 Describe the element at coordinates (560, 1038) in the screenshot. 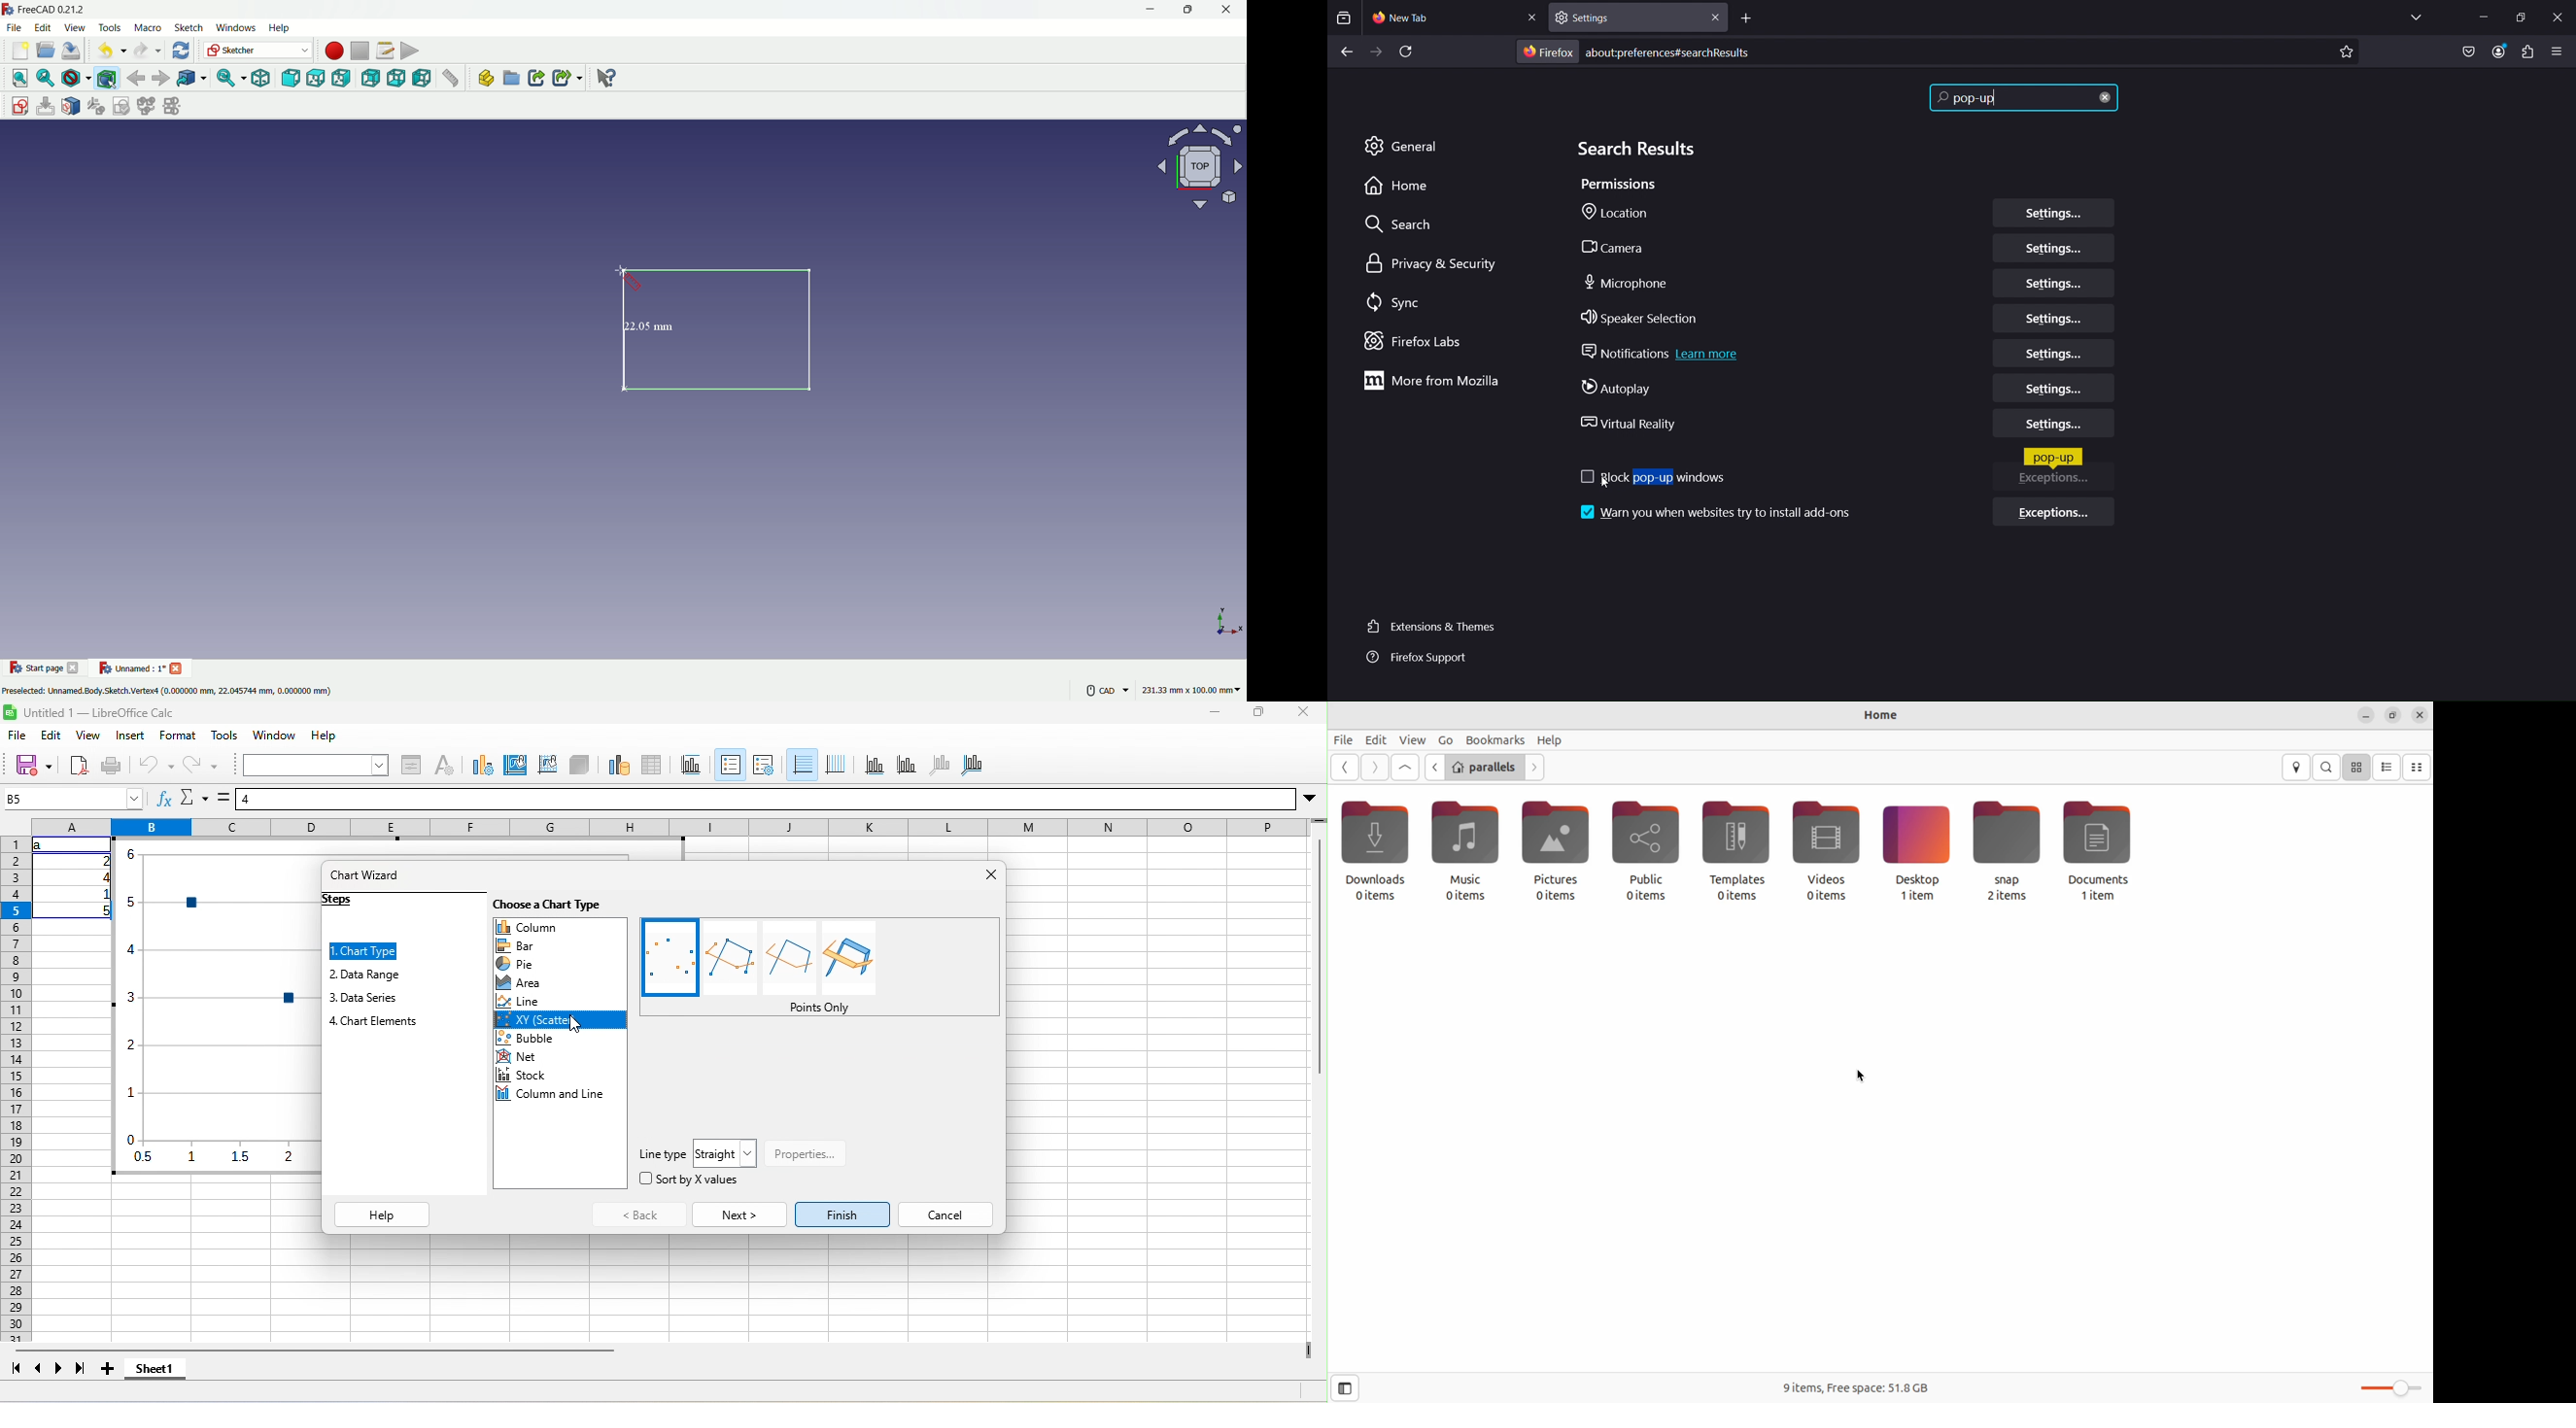

I see `bubble` at that location.